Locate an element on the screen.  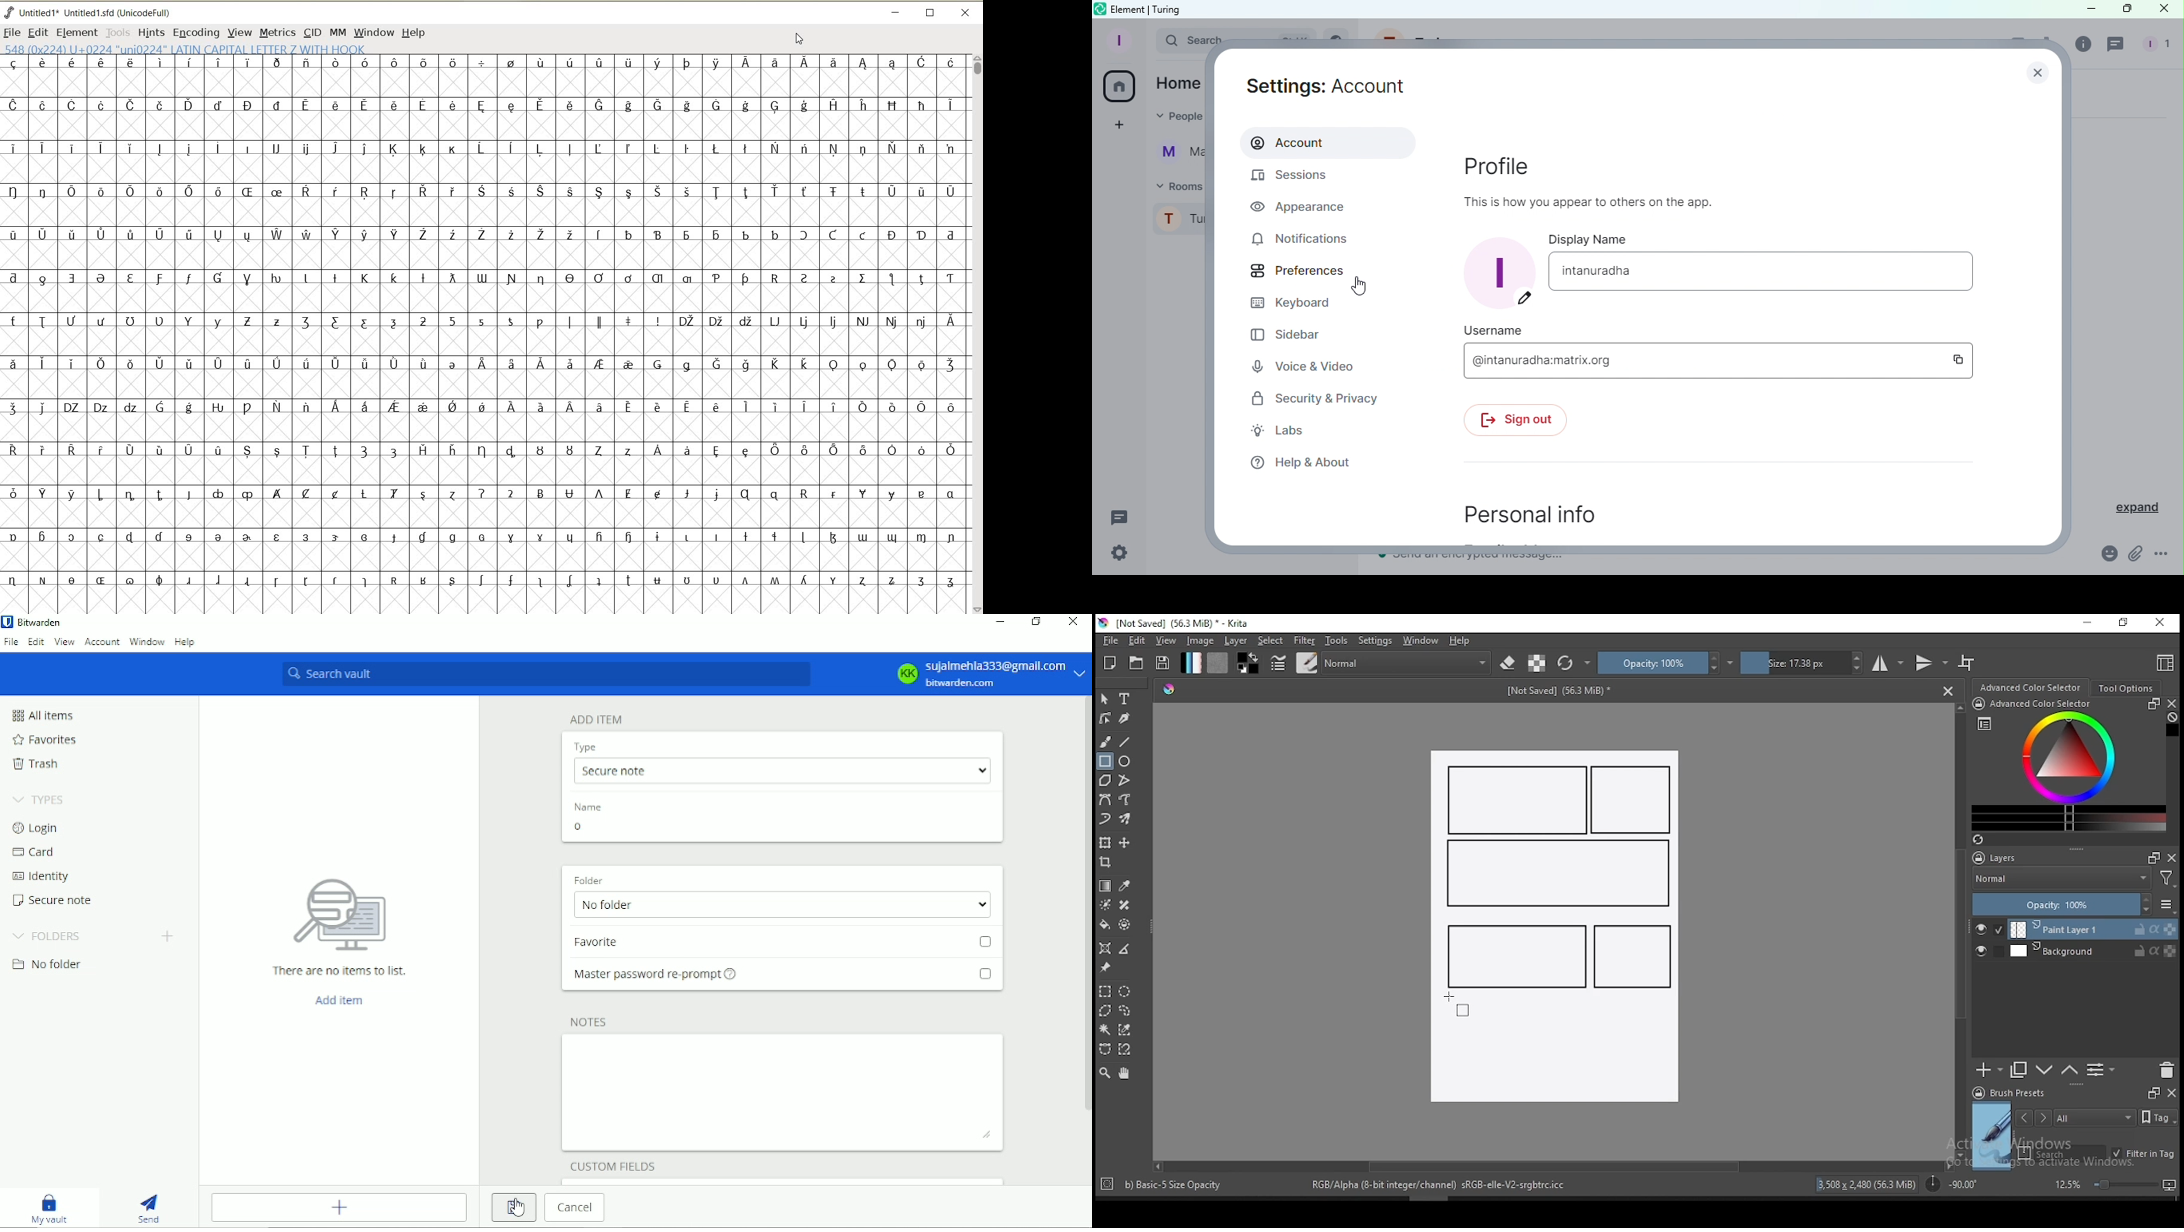
move a layer is located at coordinates (1124, 843).